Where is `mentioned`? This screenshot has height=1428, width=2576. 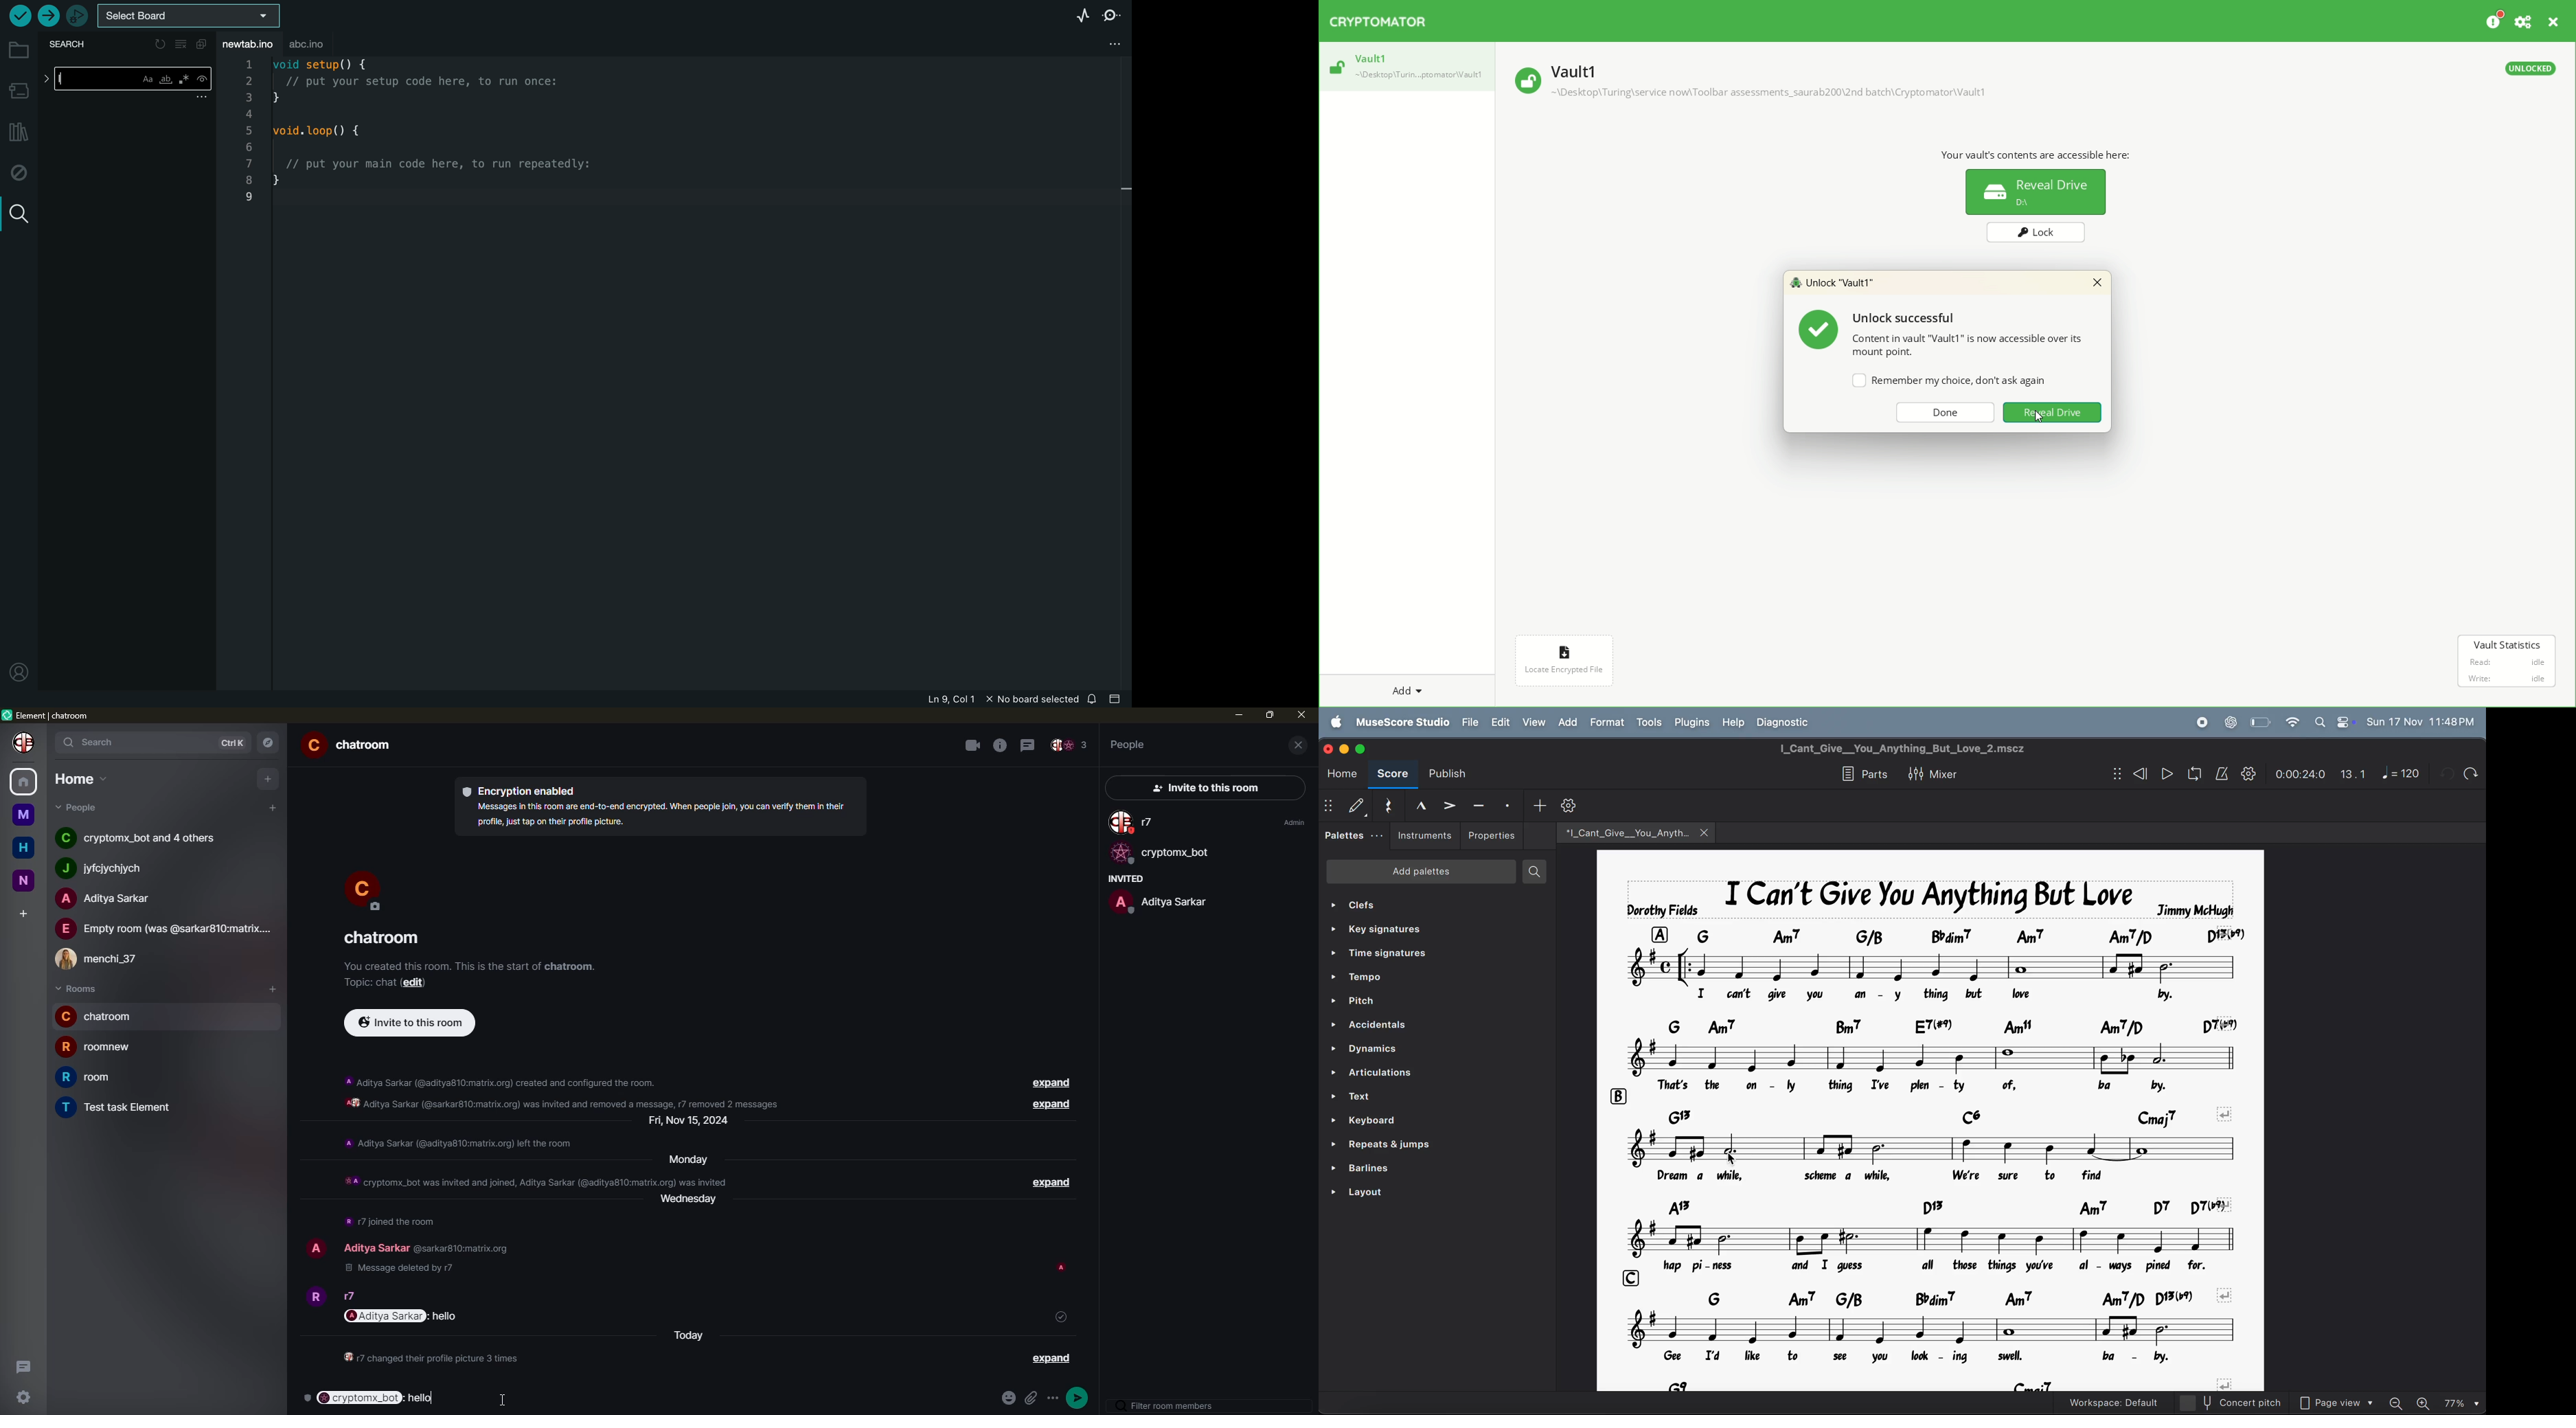
mentioned is located at coordinates (348, 1397).